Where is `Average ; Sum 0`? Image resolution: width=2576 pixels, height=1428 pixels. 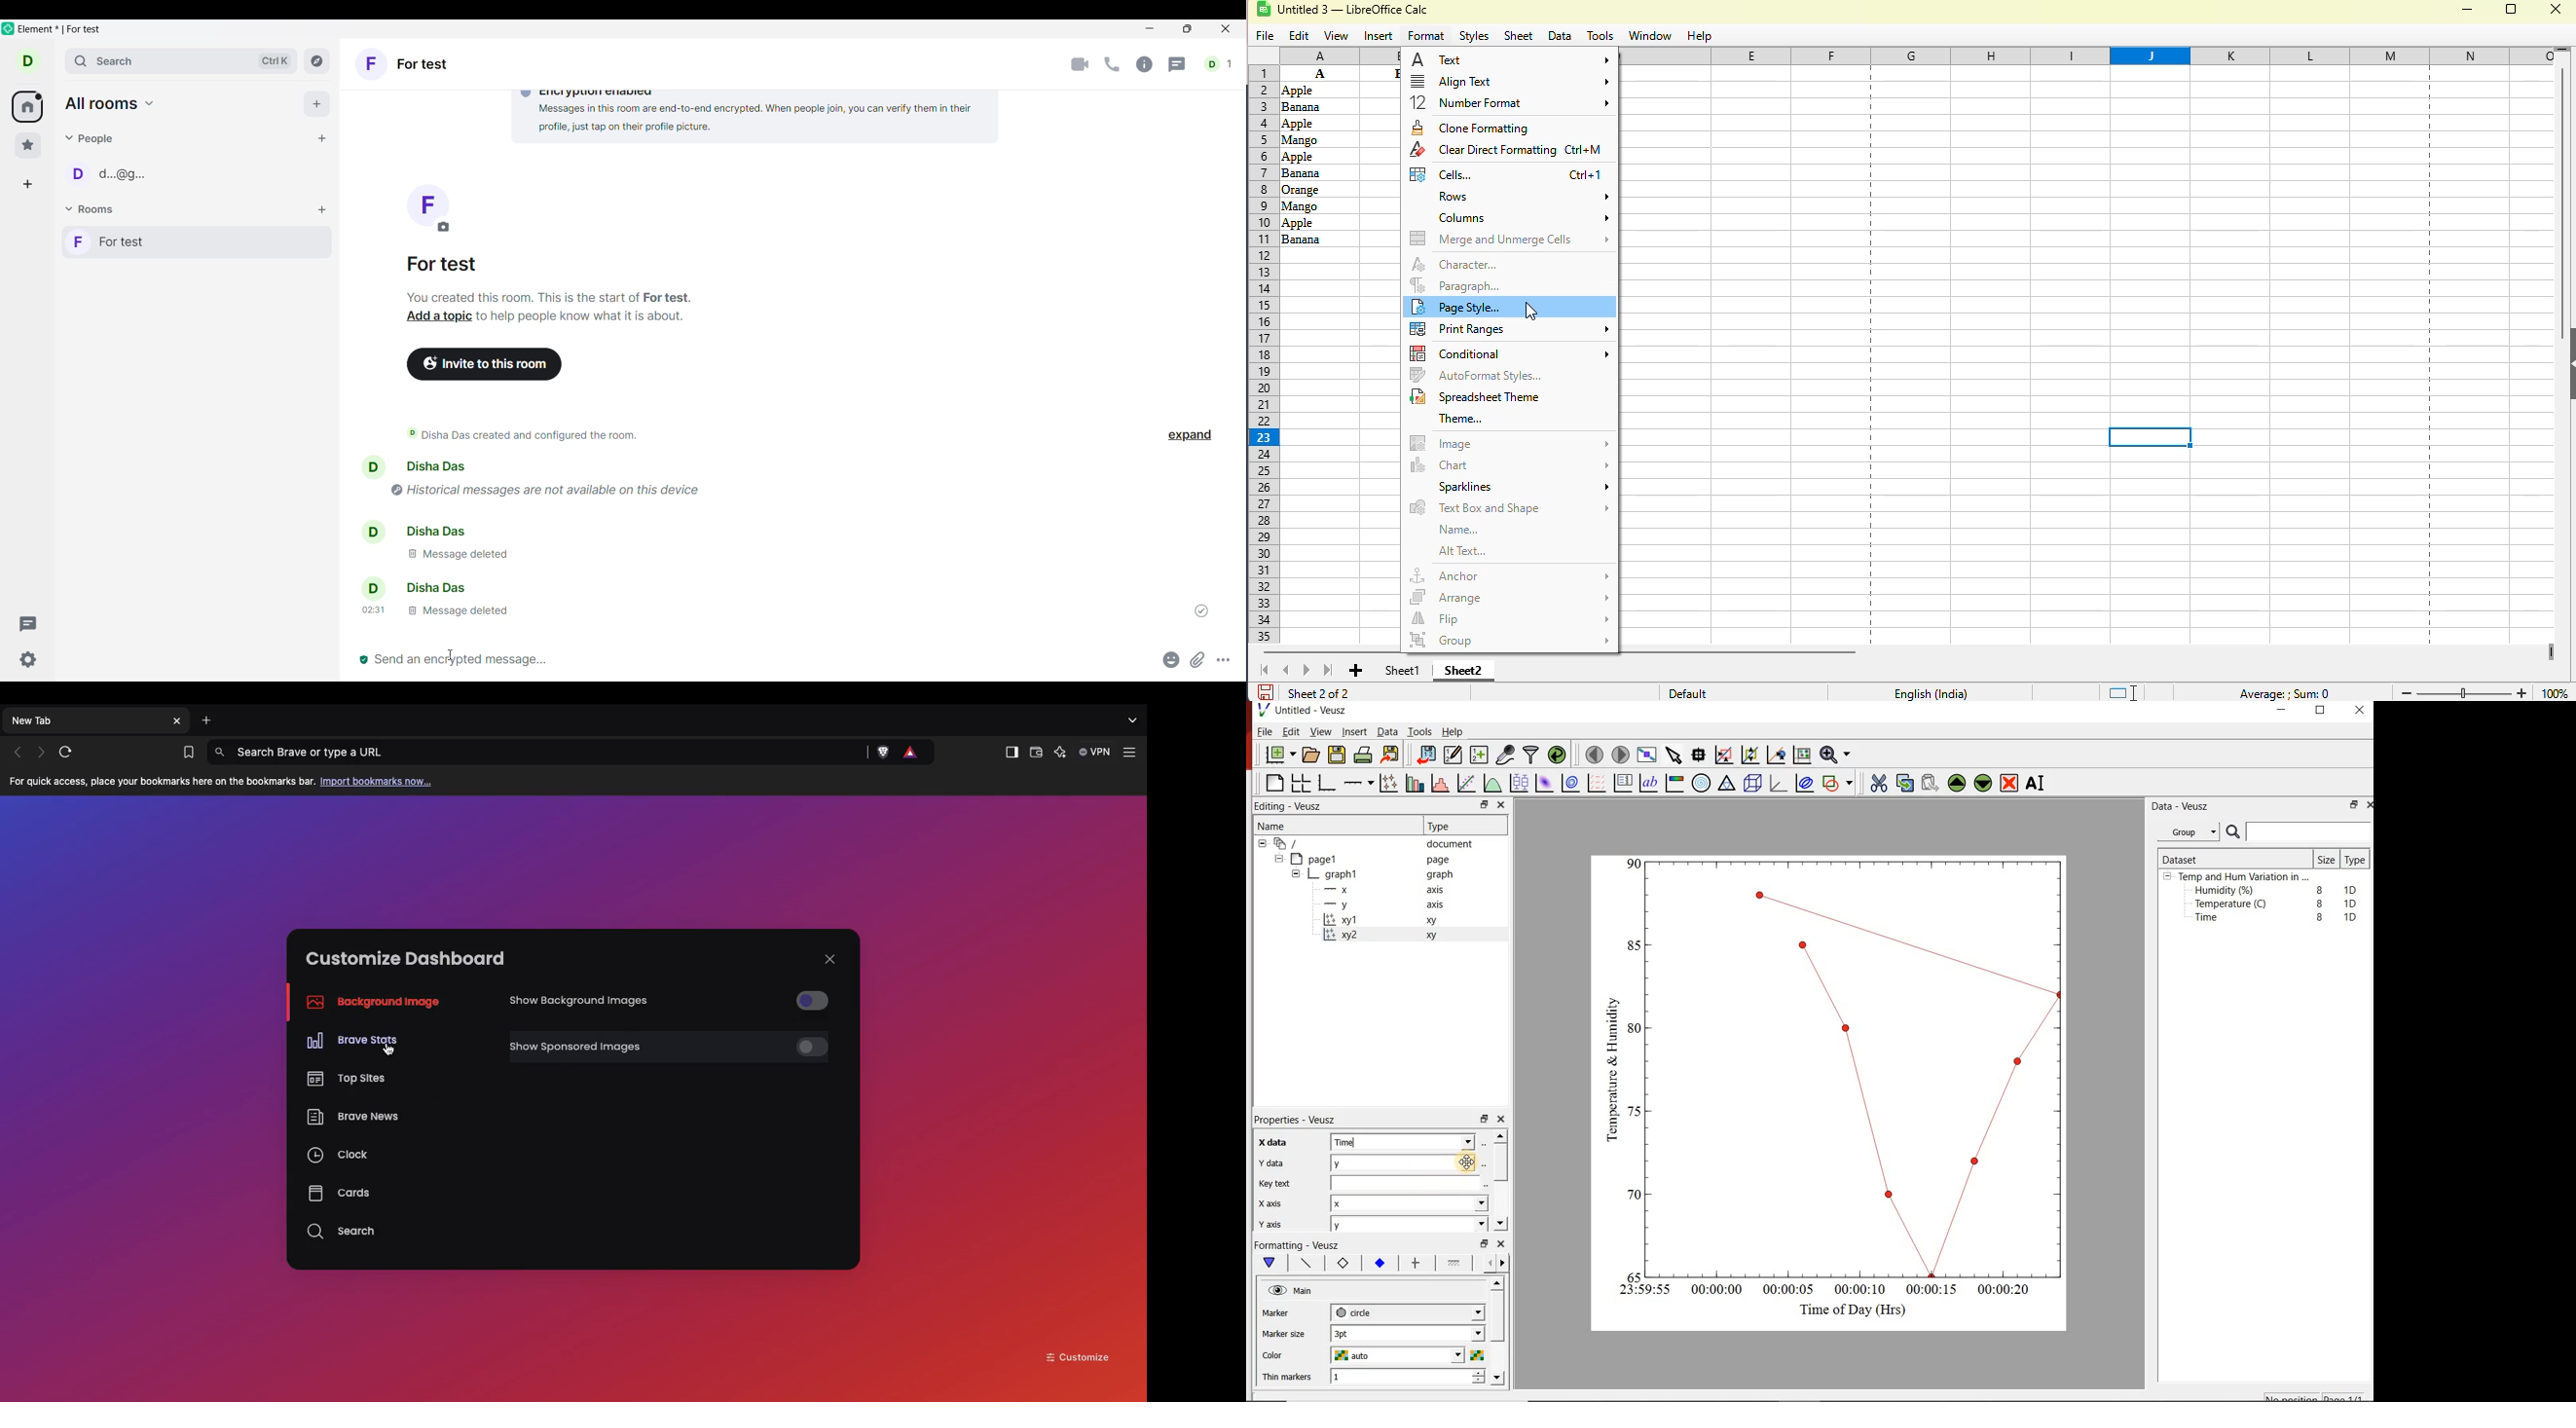 Average ; Sum 0 is located at coordinates (2283, 693).